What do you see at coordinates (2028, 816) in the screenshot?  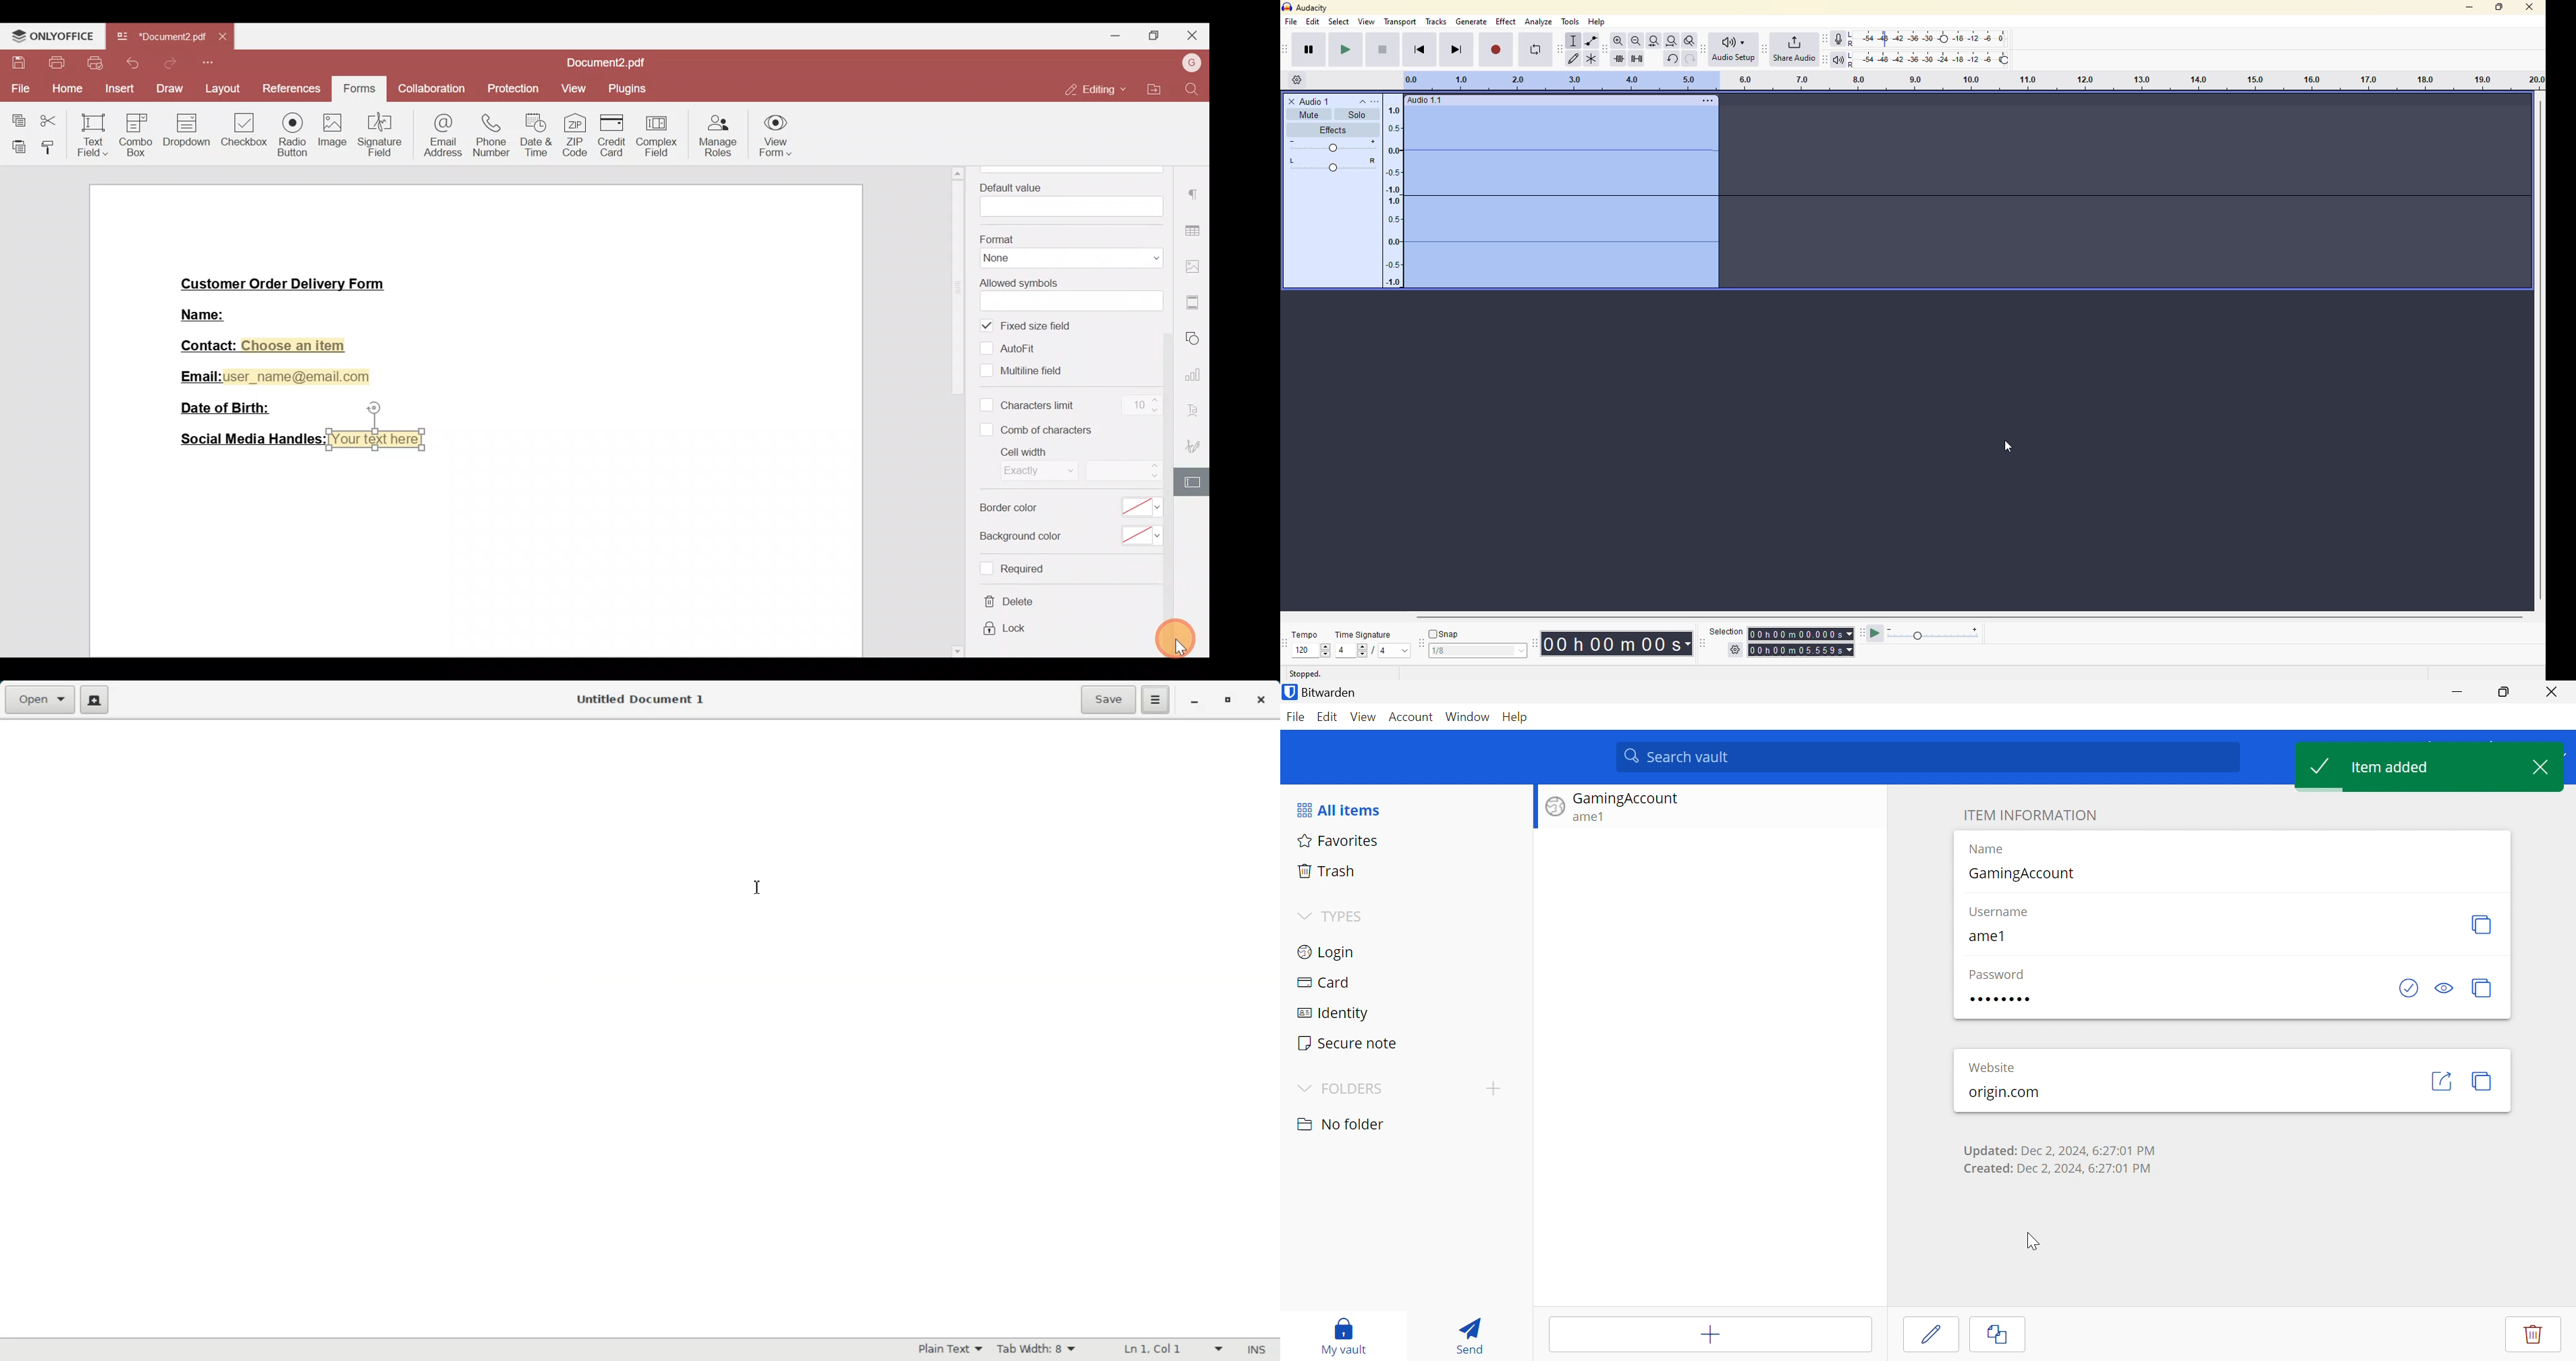 I see `ITEM INFORMATION` at bounding box center [2028, 816].